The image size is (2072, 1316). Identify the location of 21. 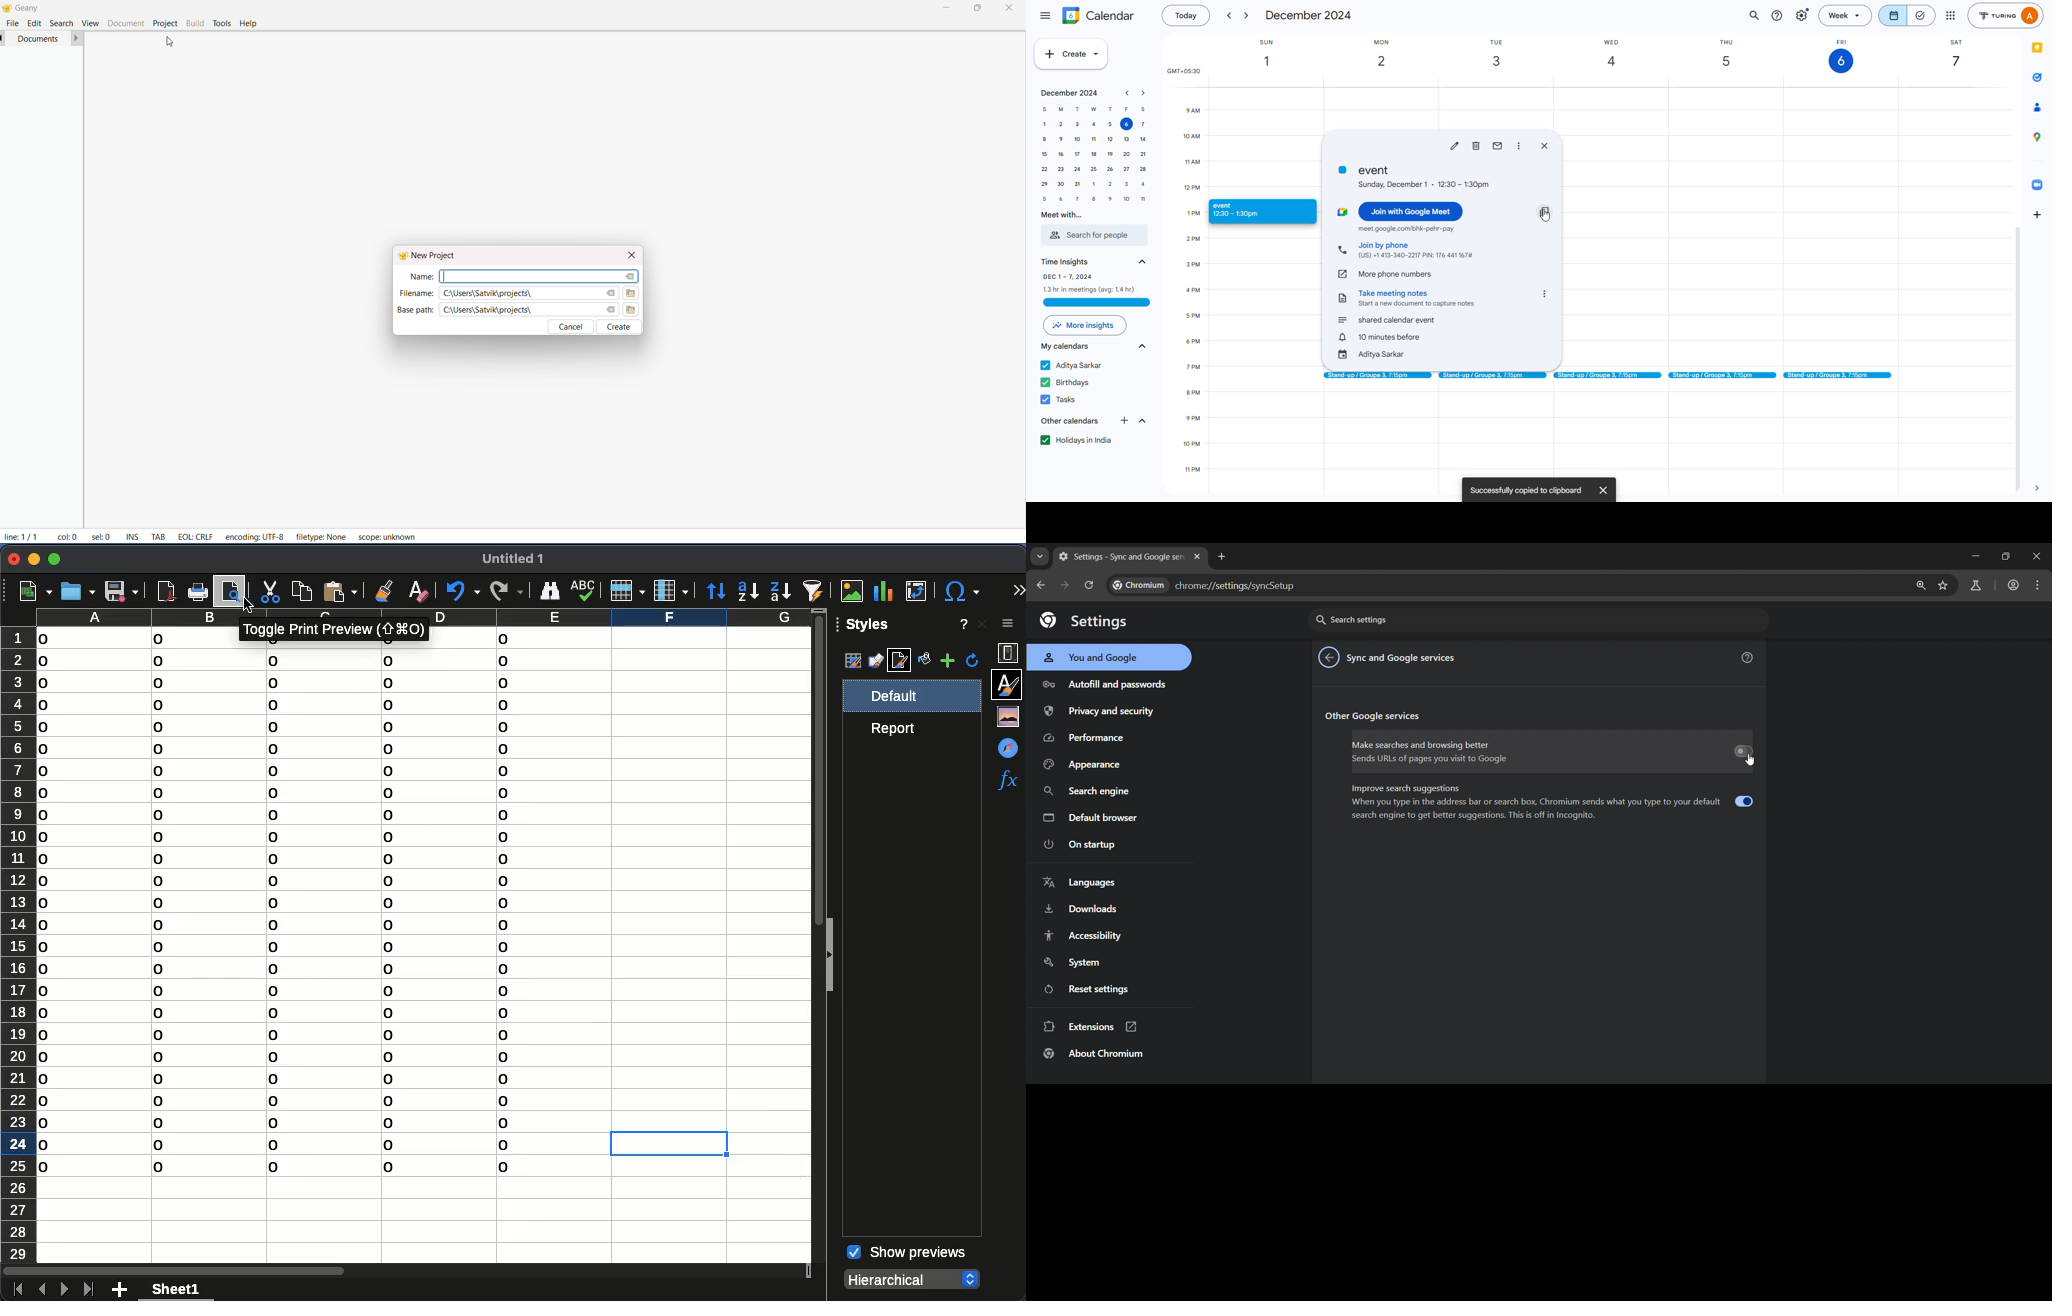
(1141, 154).